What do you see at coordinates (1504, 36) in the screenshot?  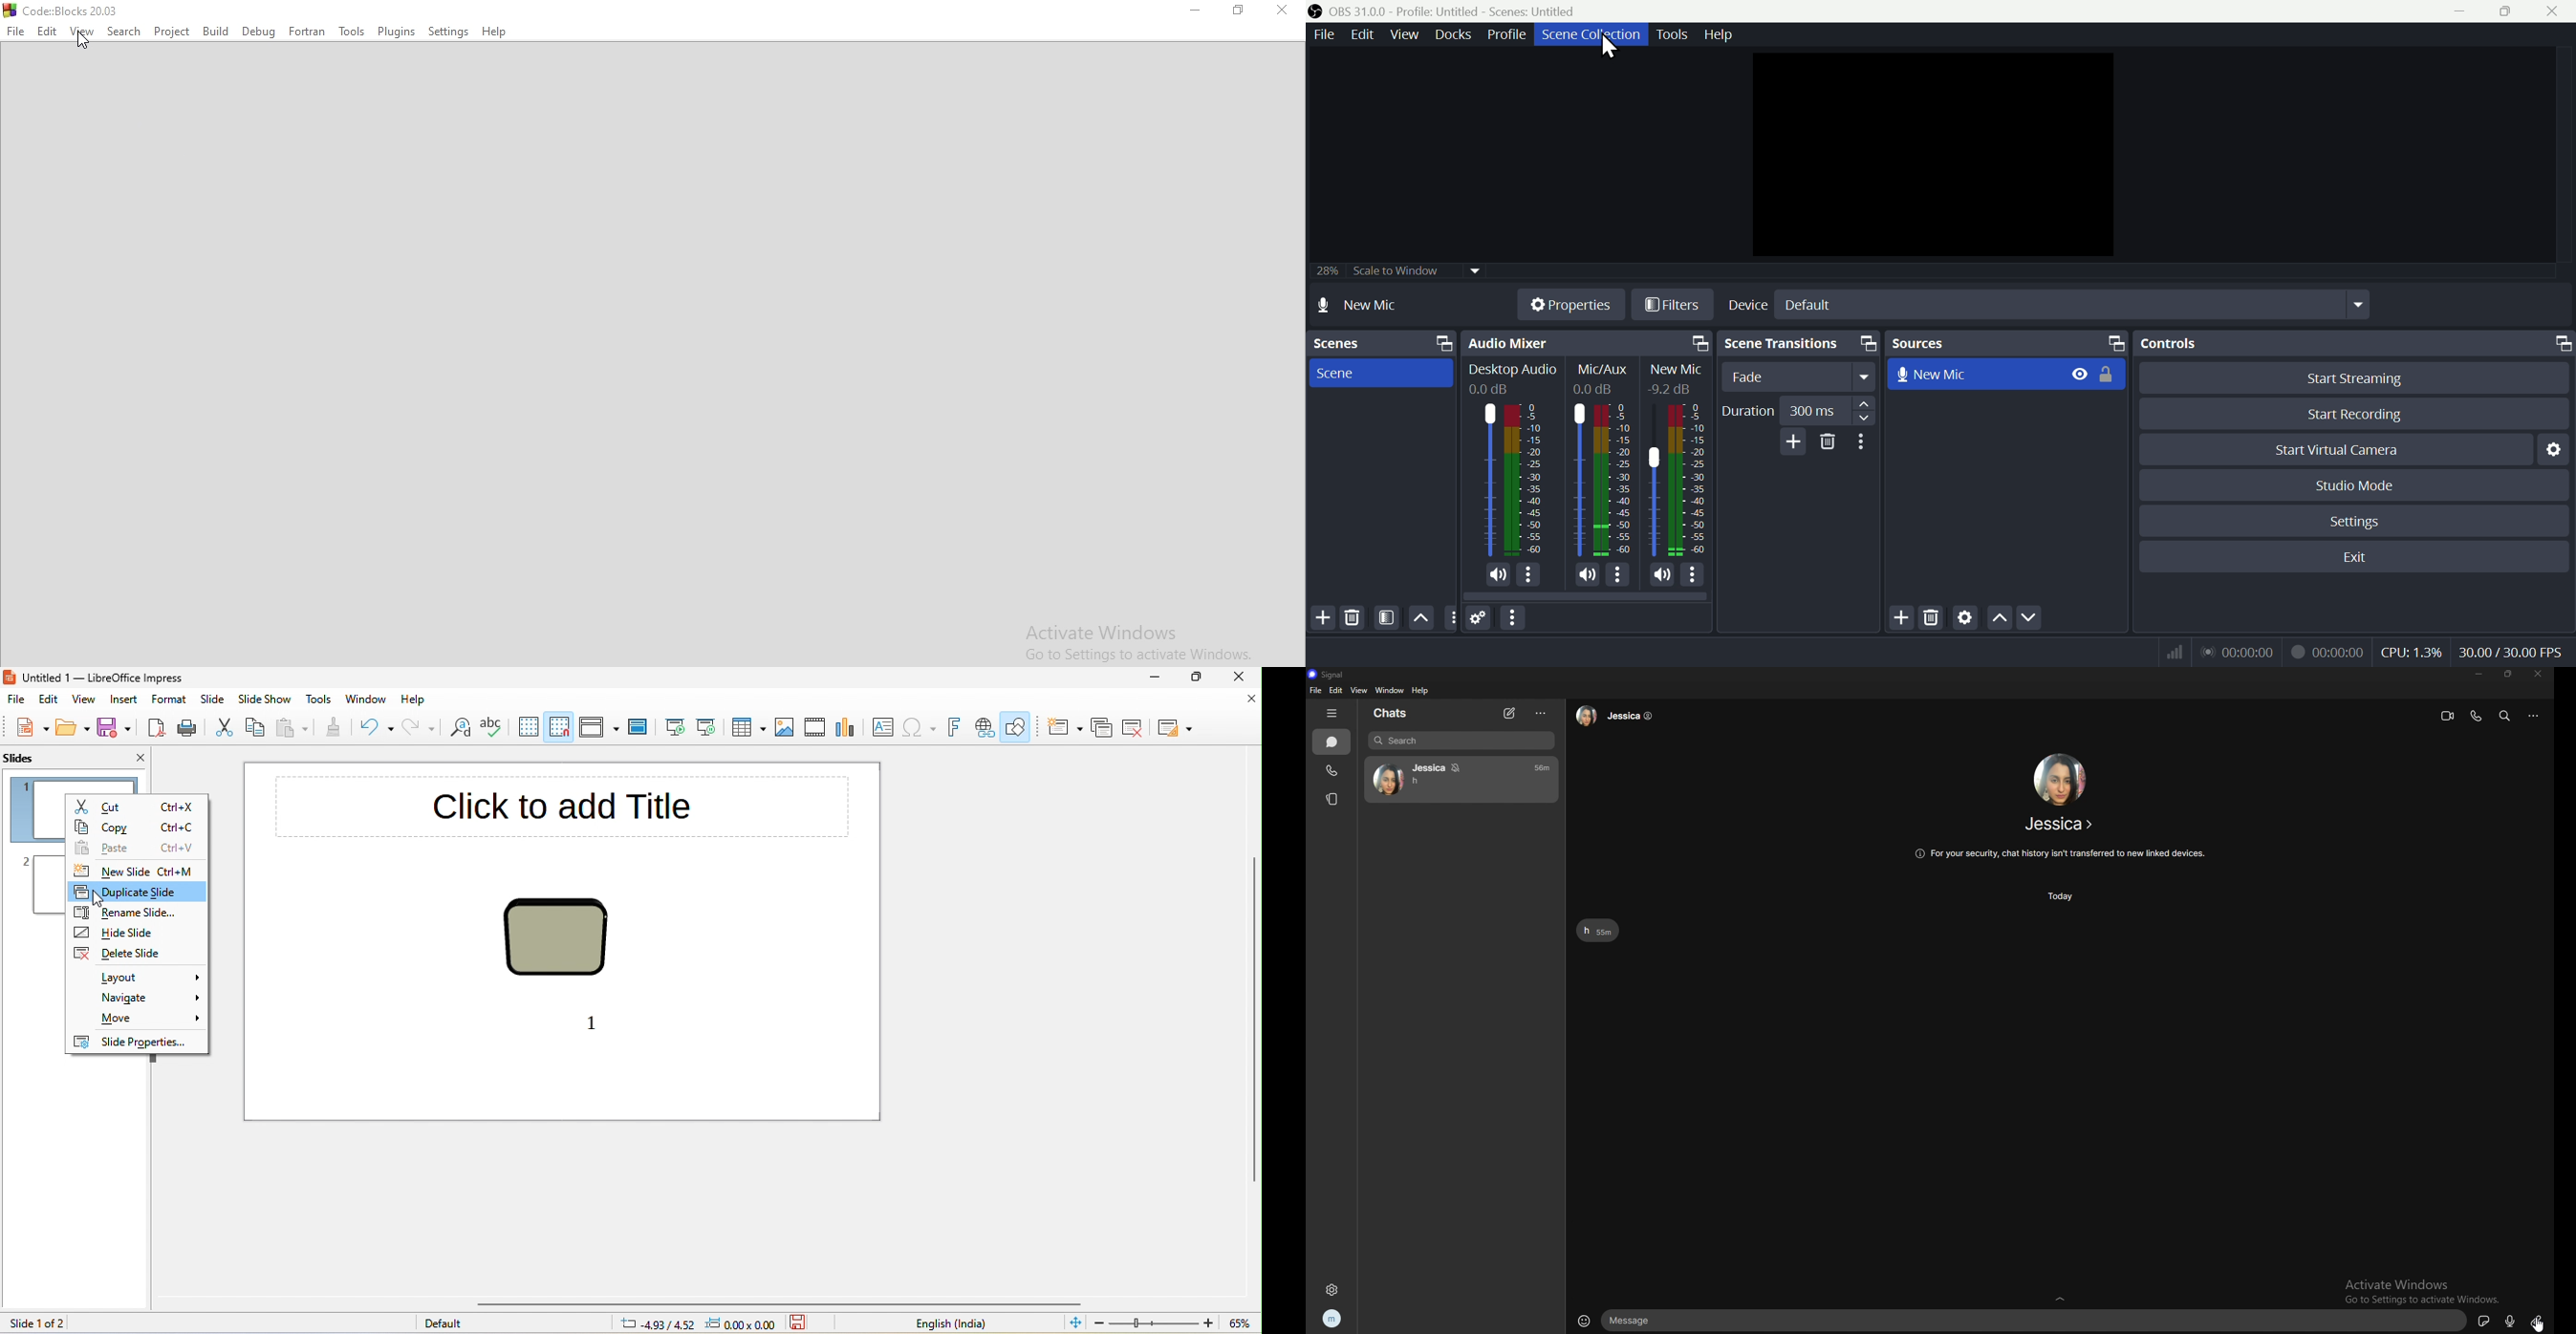 I see `Profile` at bounding box center [1504, 36].